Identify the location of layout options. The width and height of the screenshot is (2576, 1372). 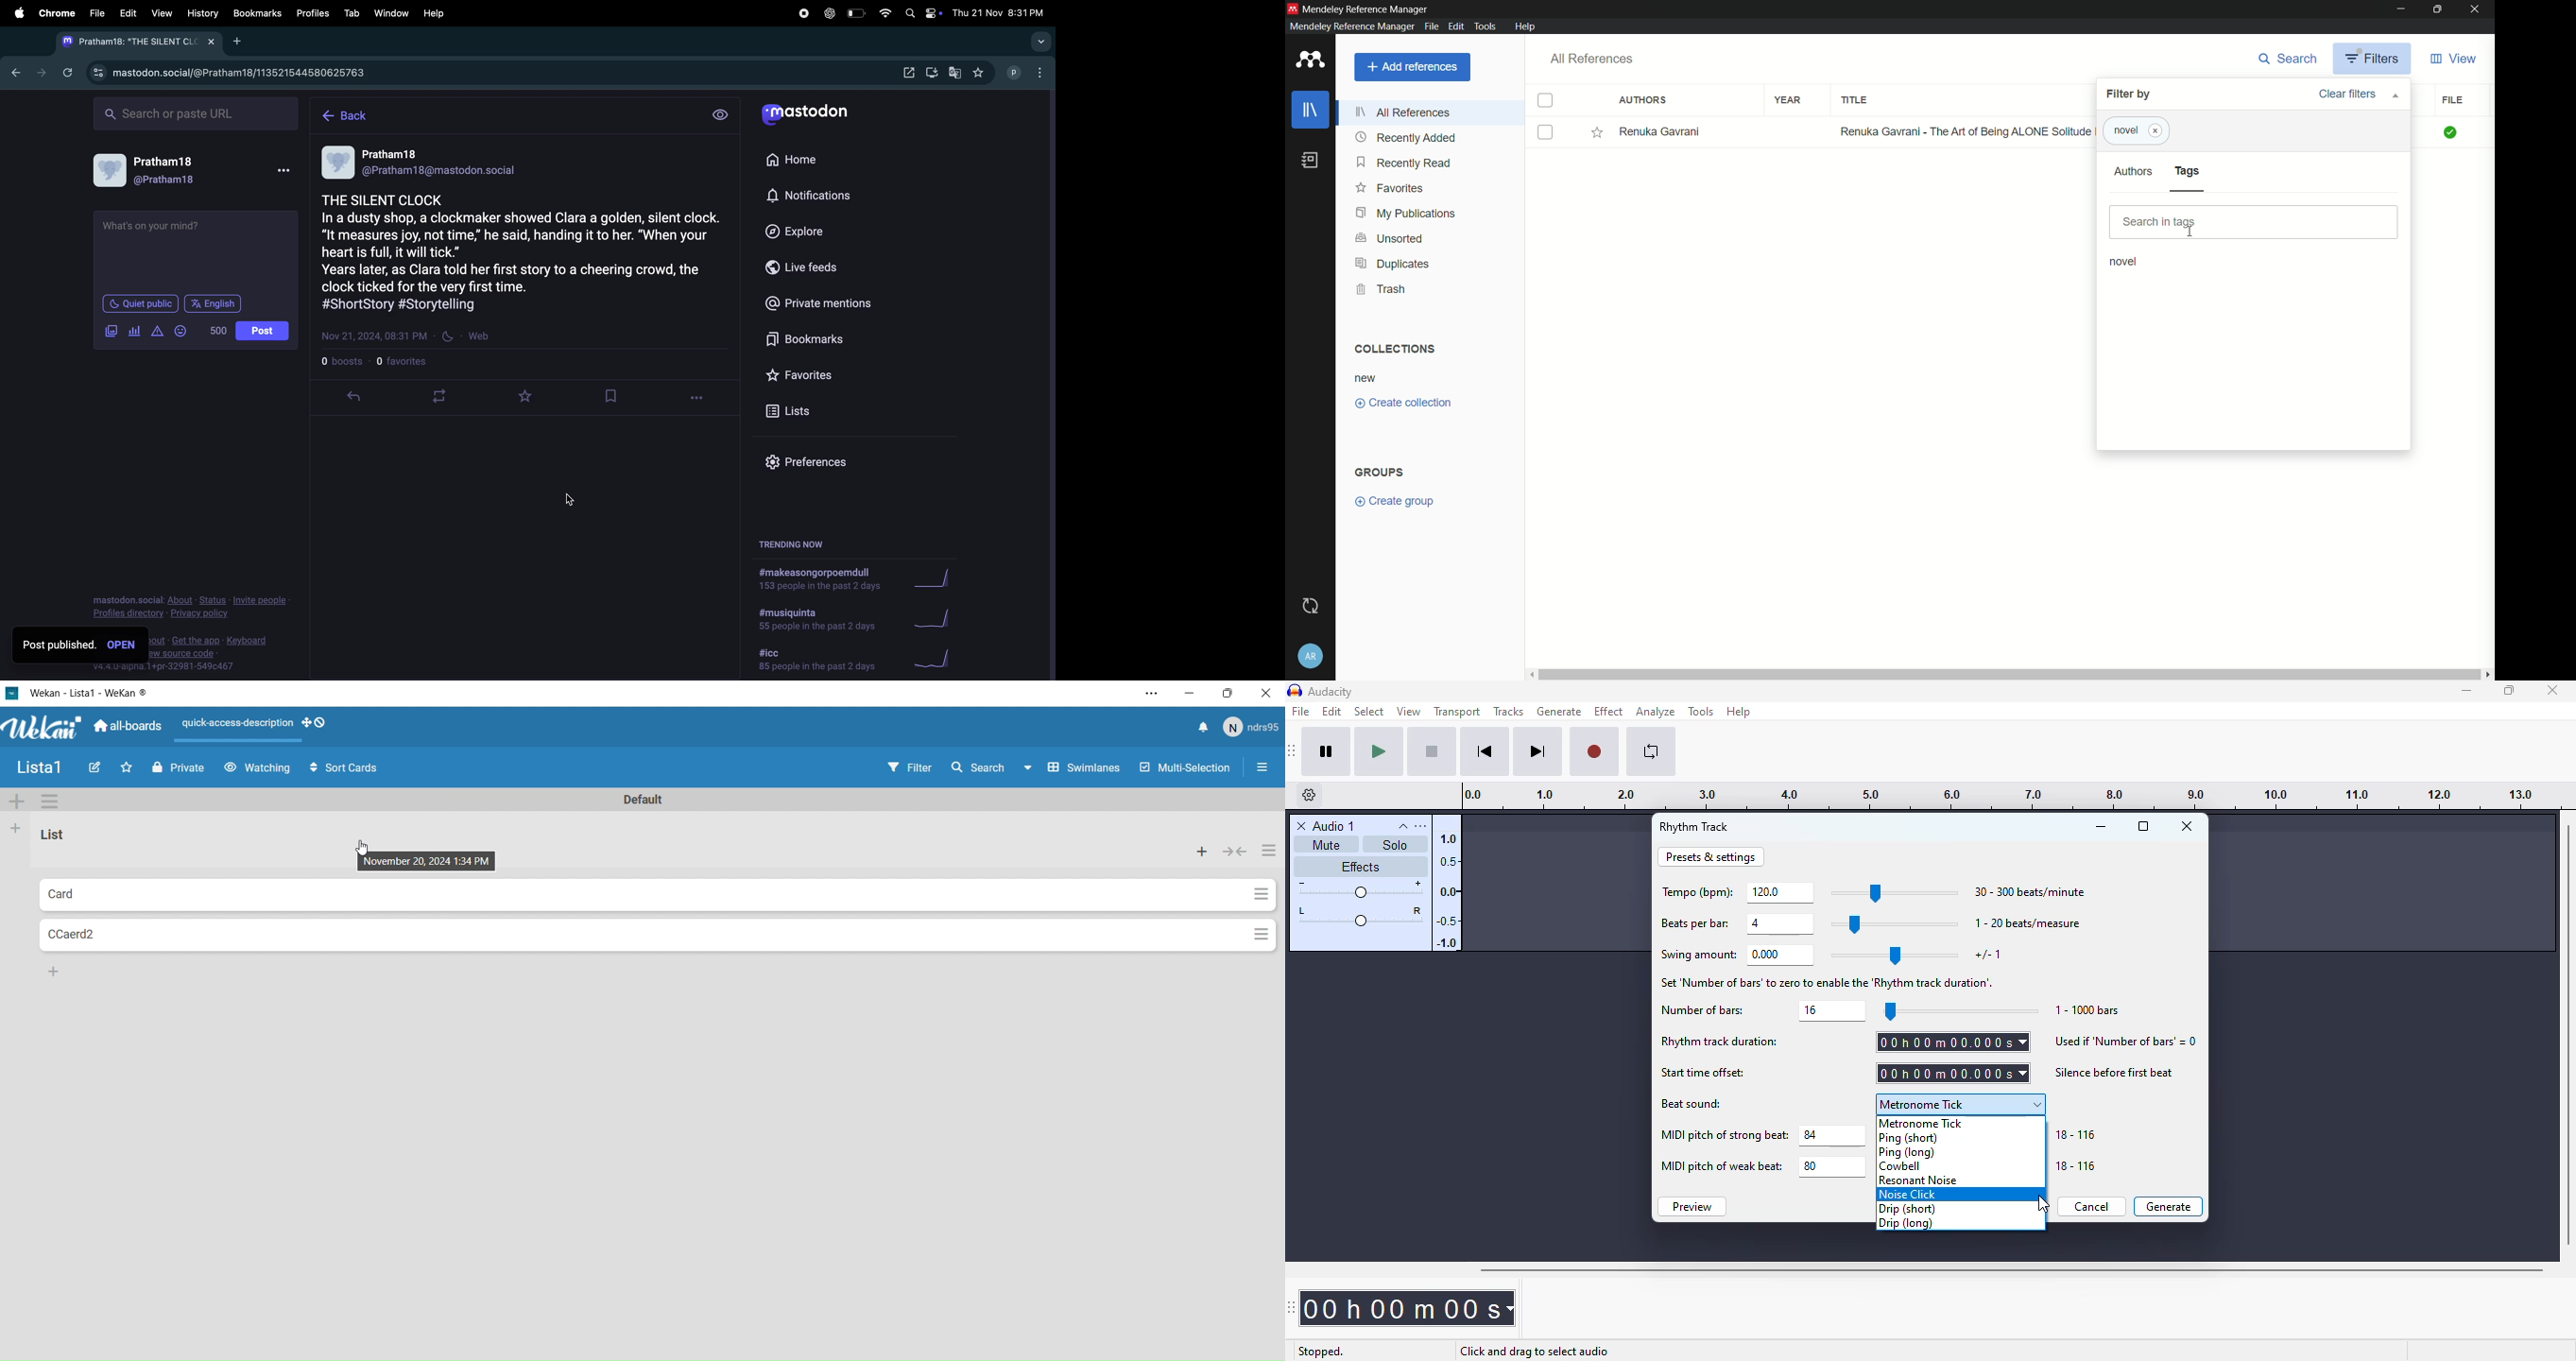
(257, 728).